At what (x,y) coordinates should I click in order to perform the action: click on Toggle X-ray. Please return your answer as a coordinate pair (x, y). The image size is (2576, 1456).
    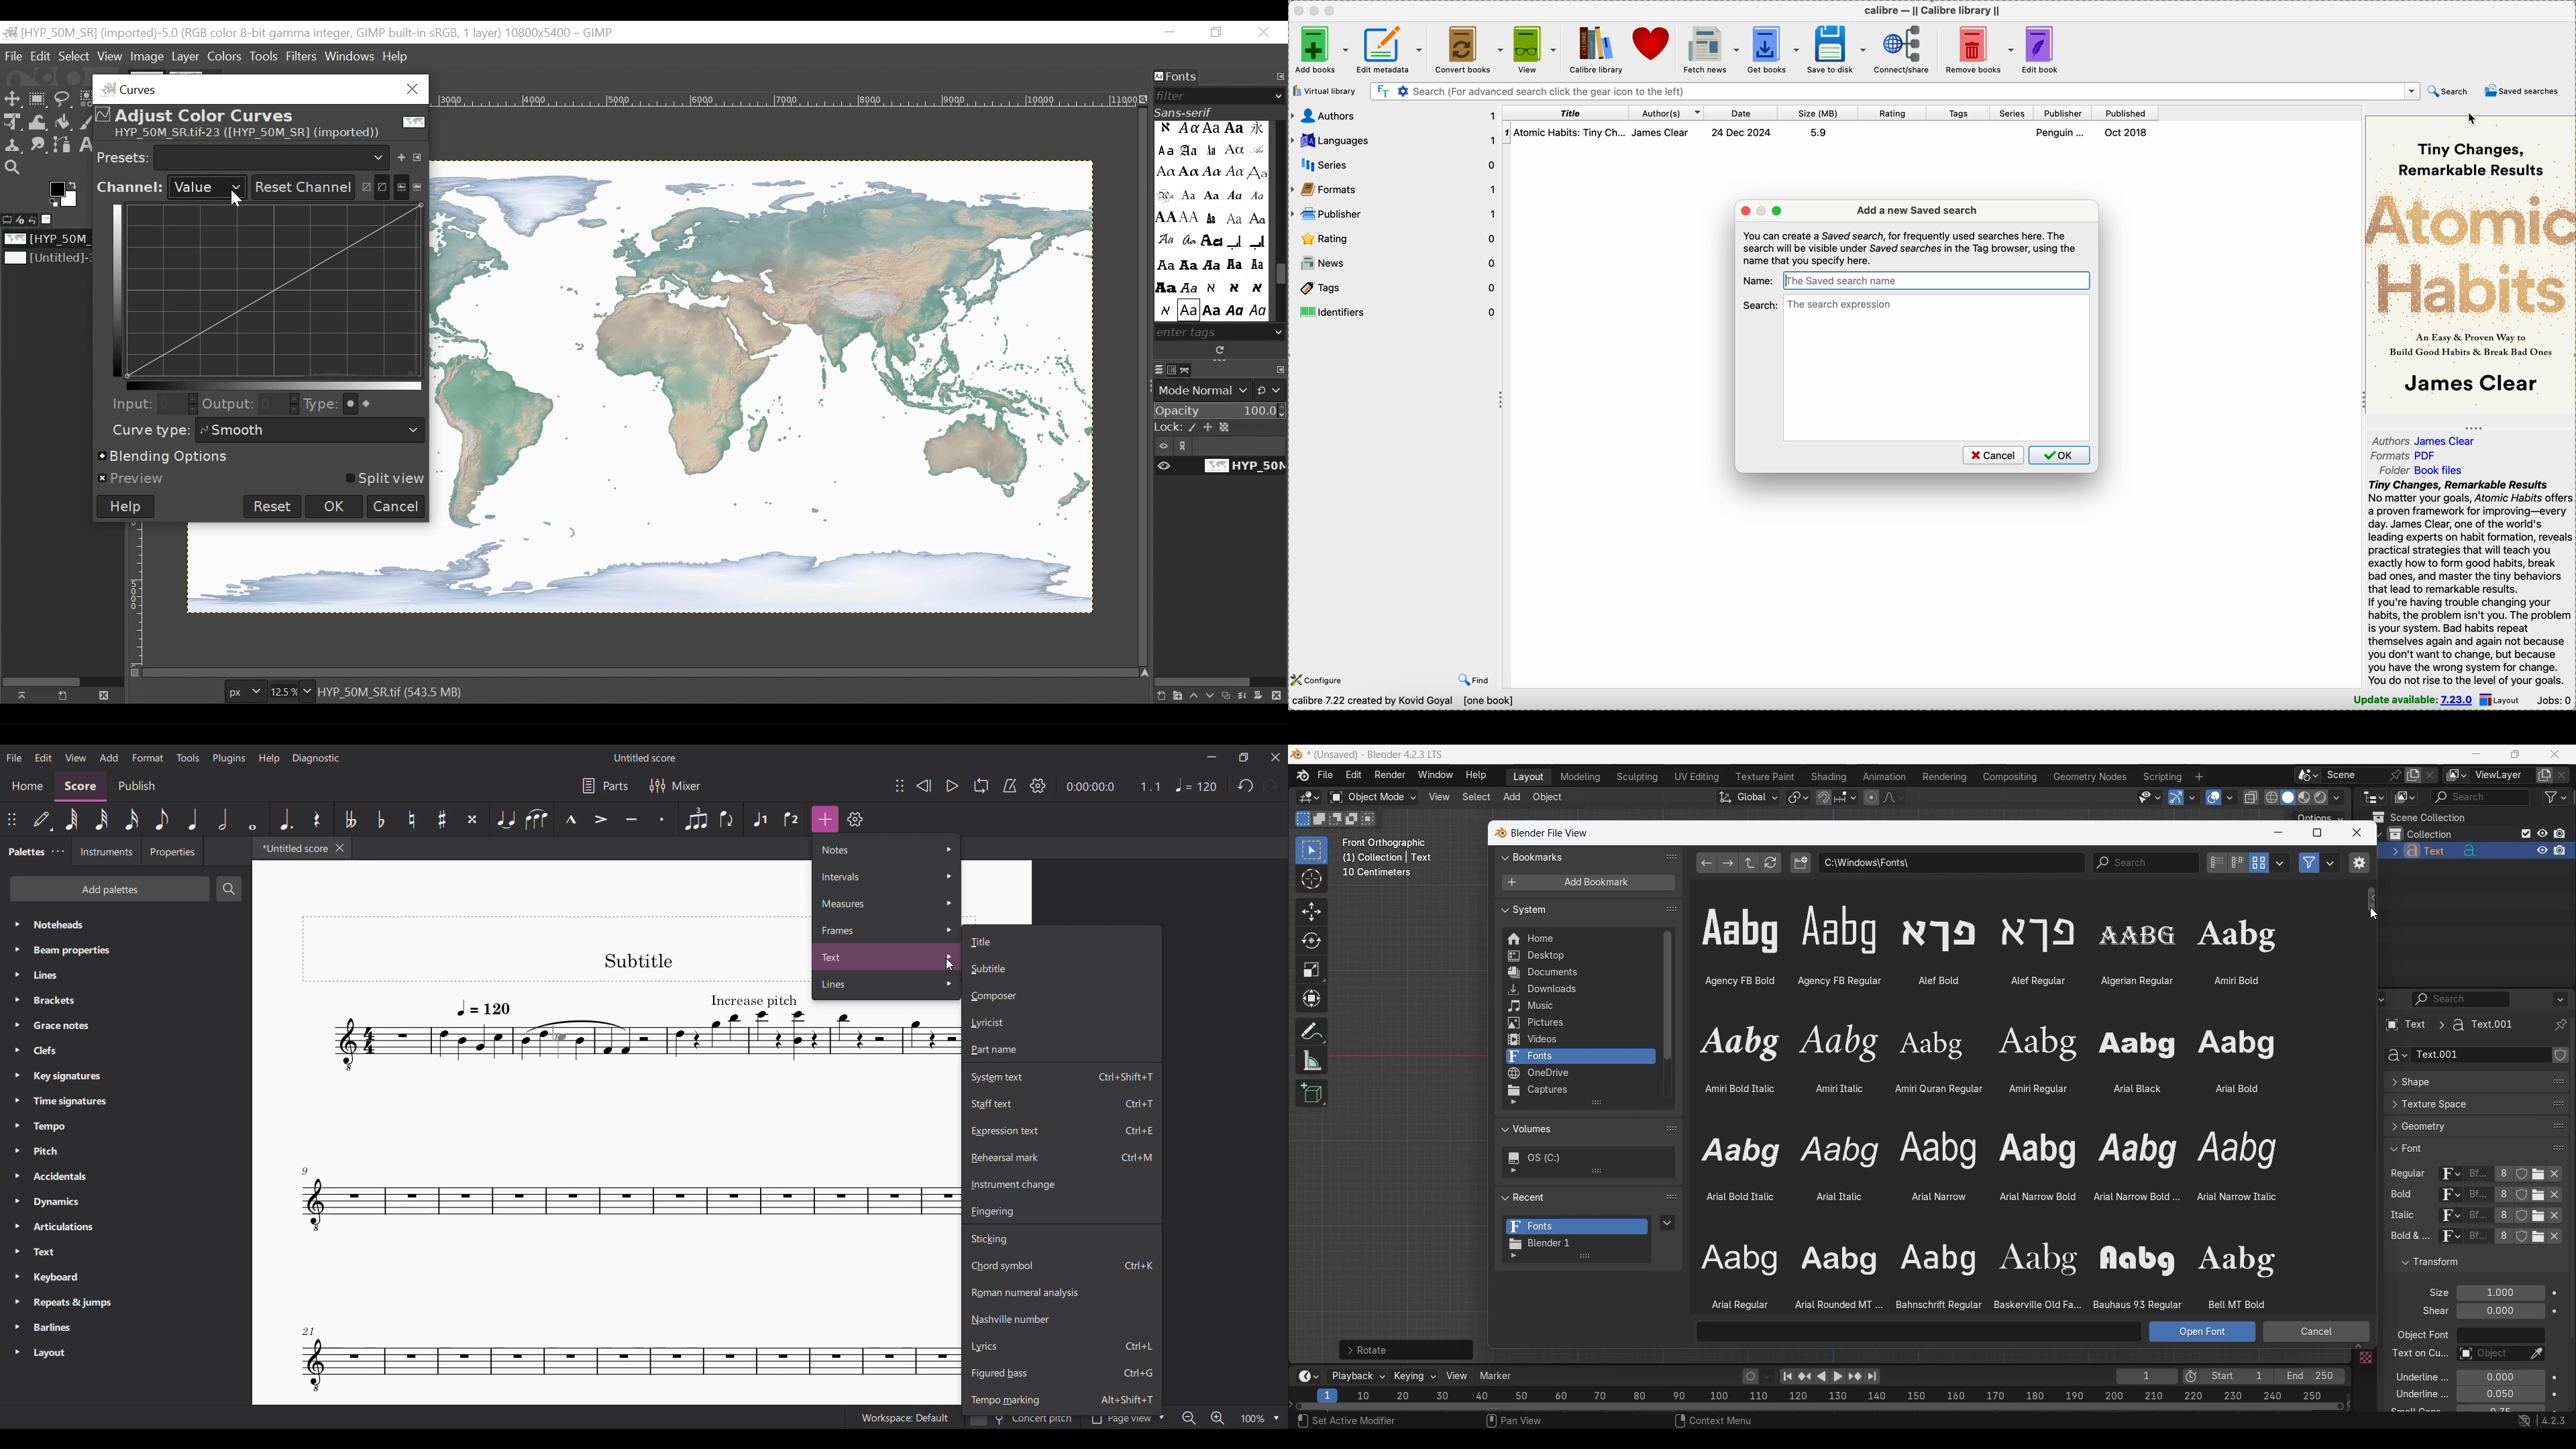
    Looking at the image, I should click on (2251, 798).